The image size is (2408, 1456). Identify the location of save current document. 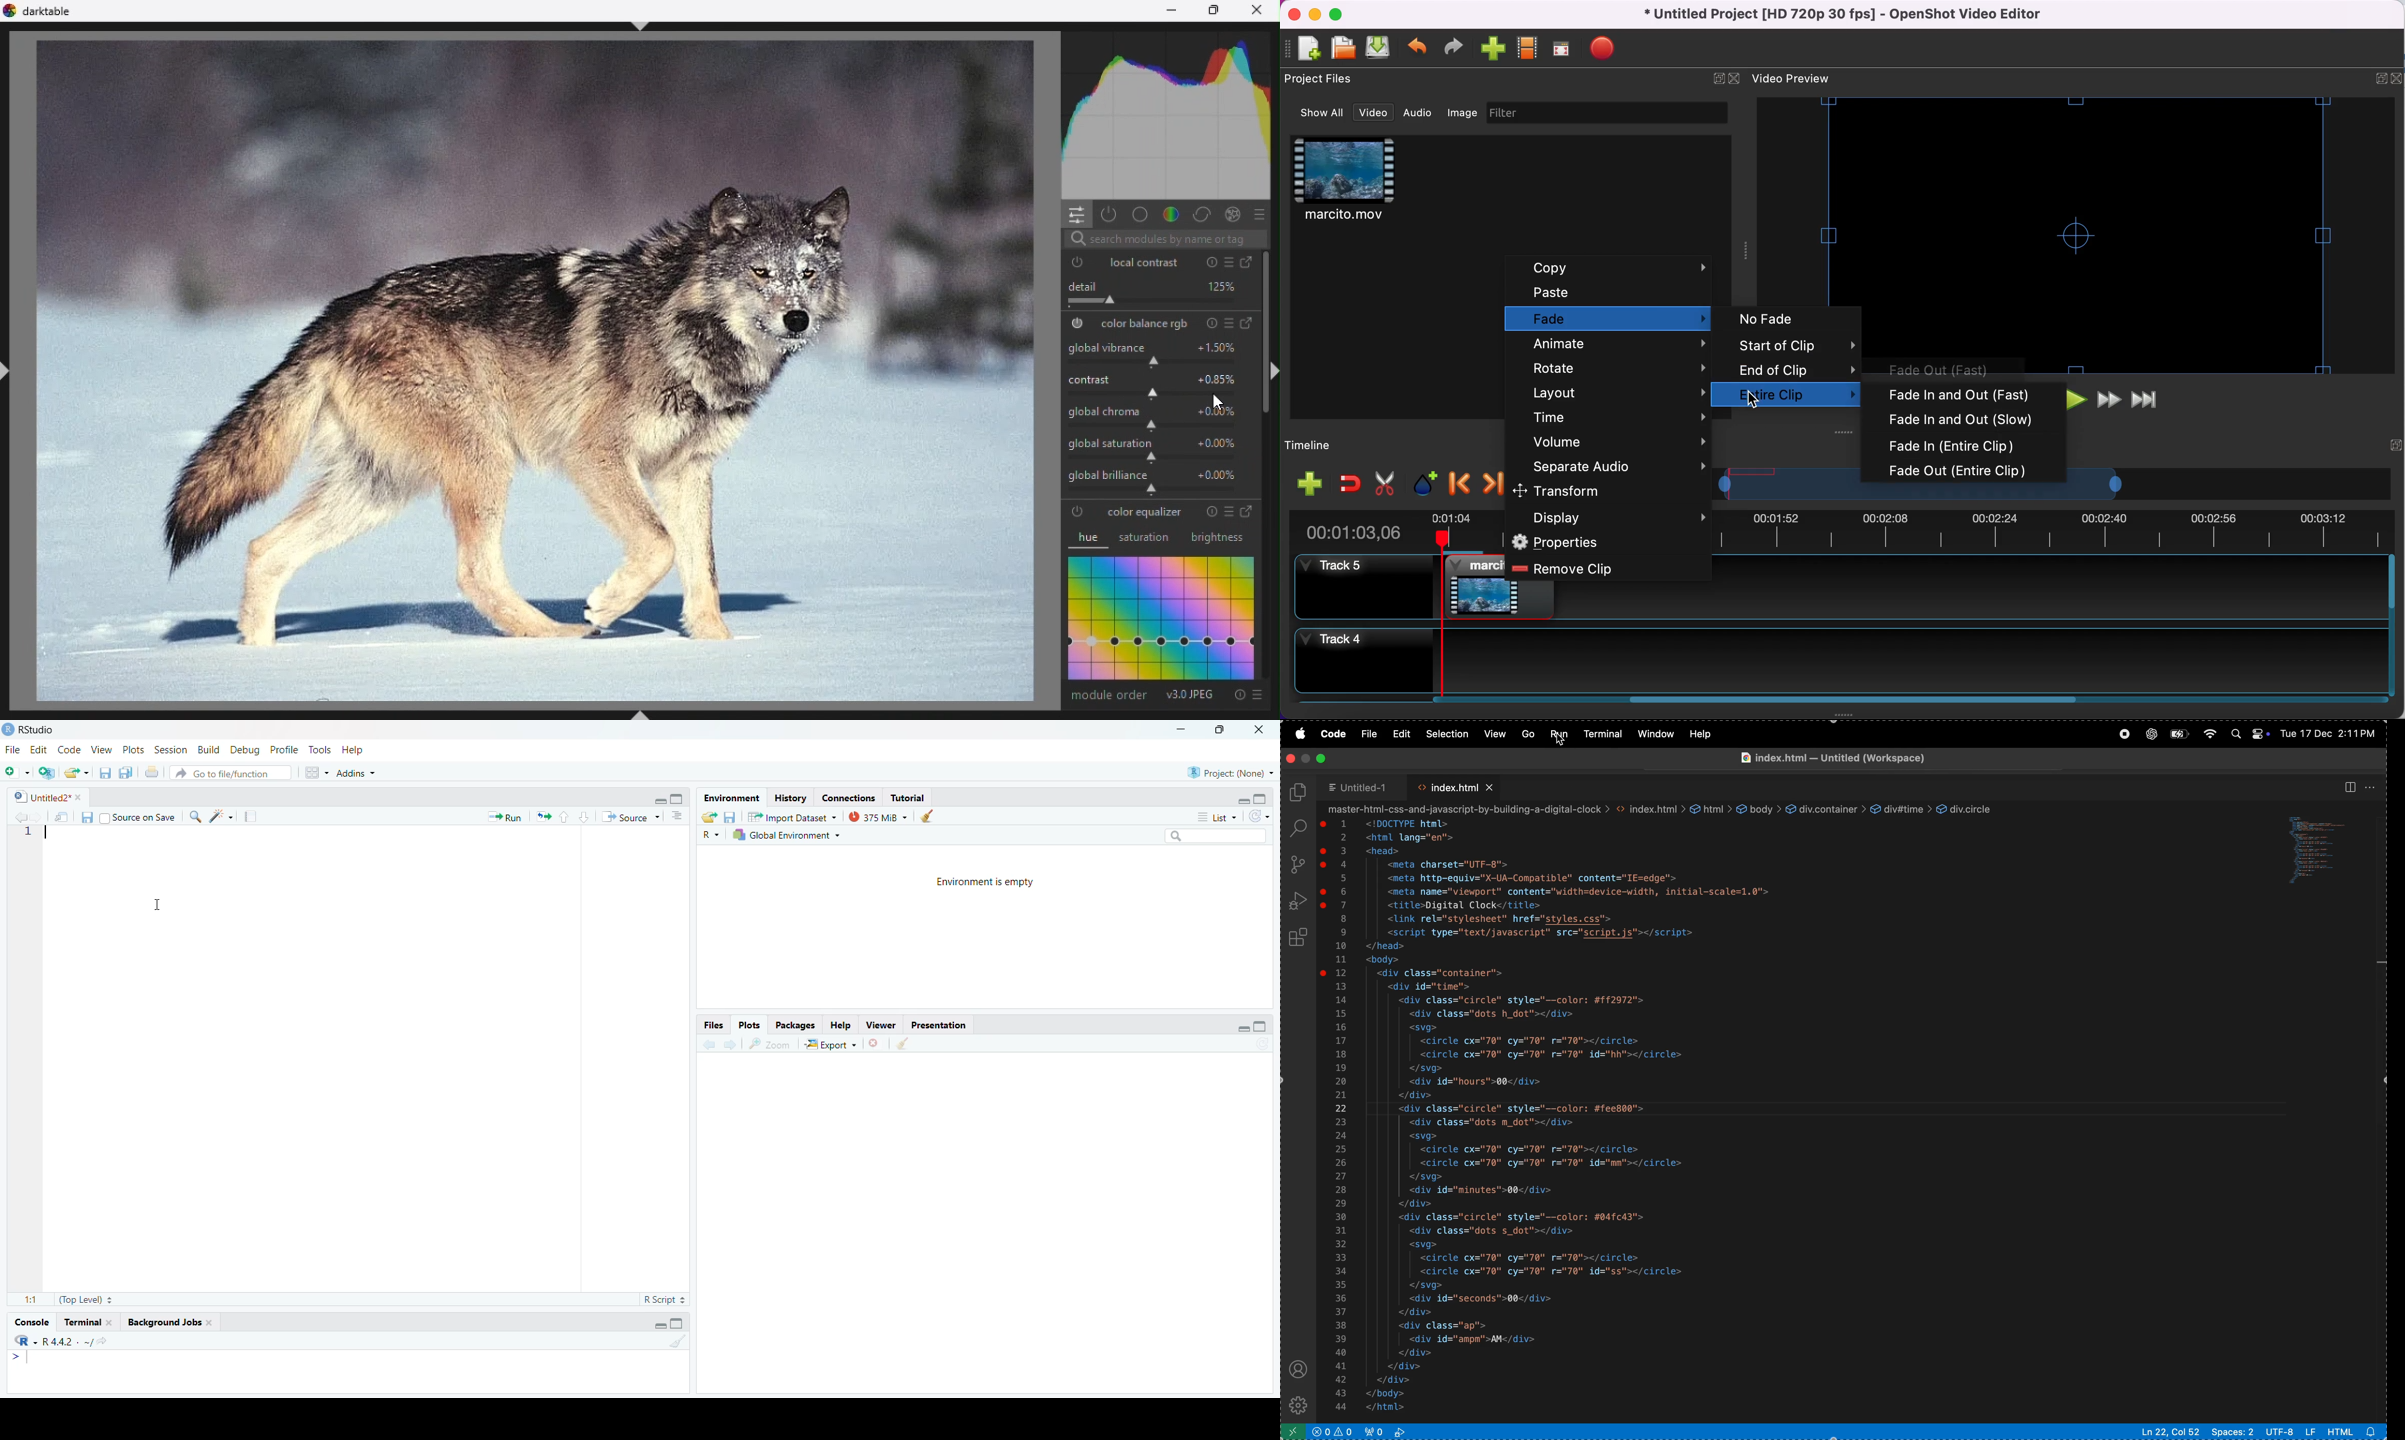
(105, 773).